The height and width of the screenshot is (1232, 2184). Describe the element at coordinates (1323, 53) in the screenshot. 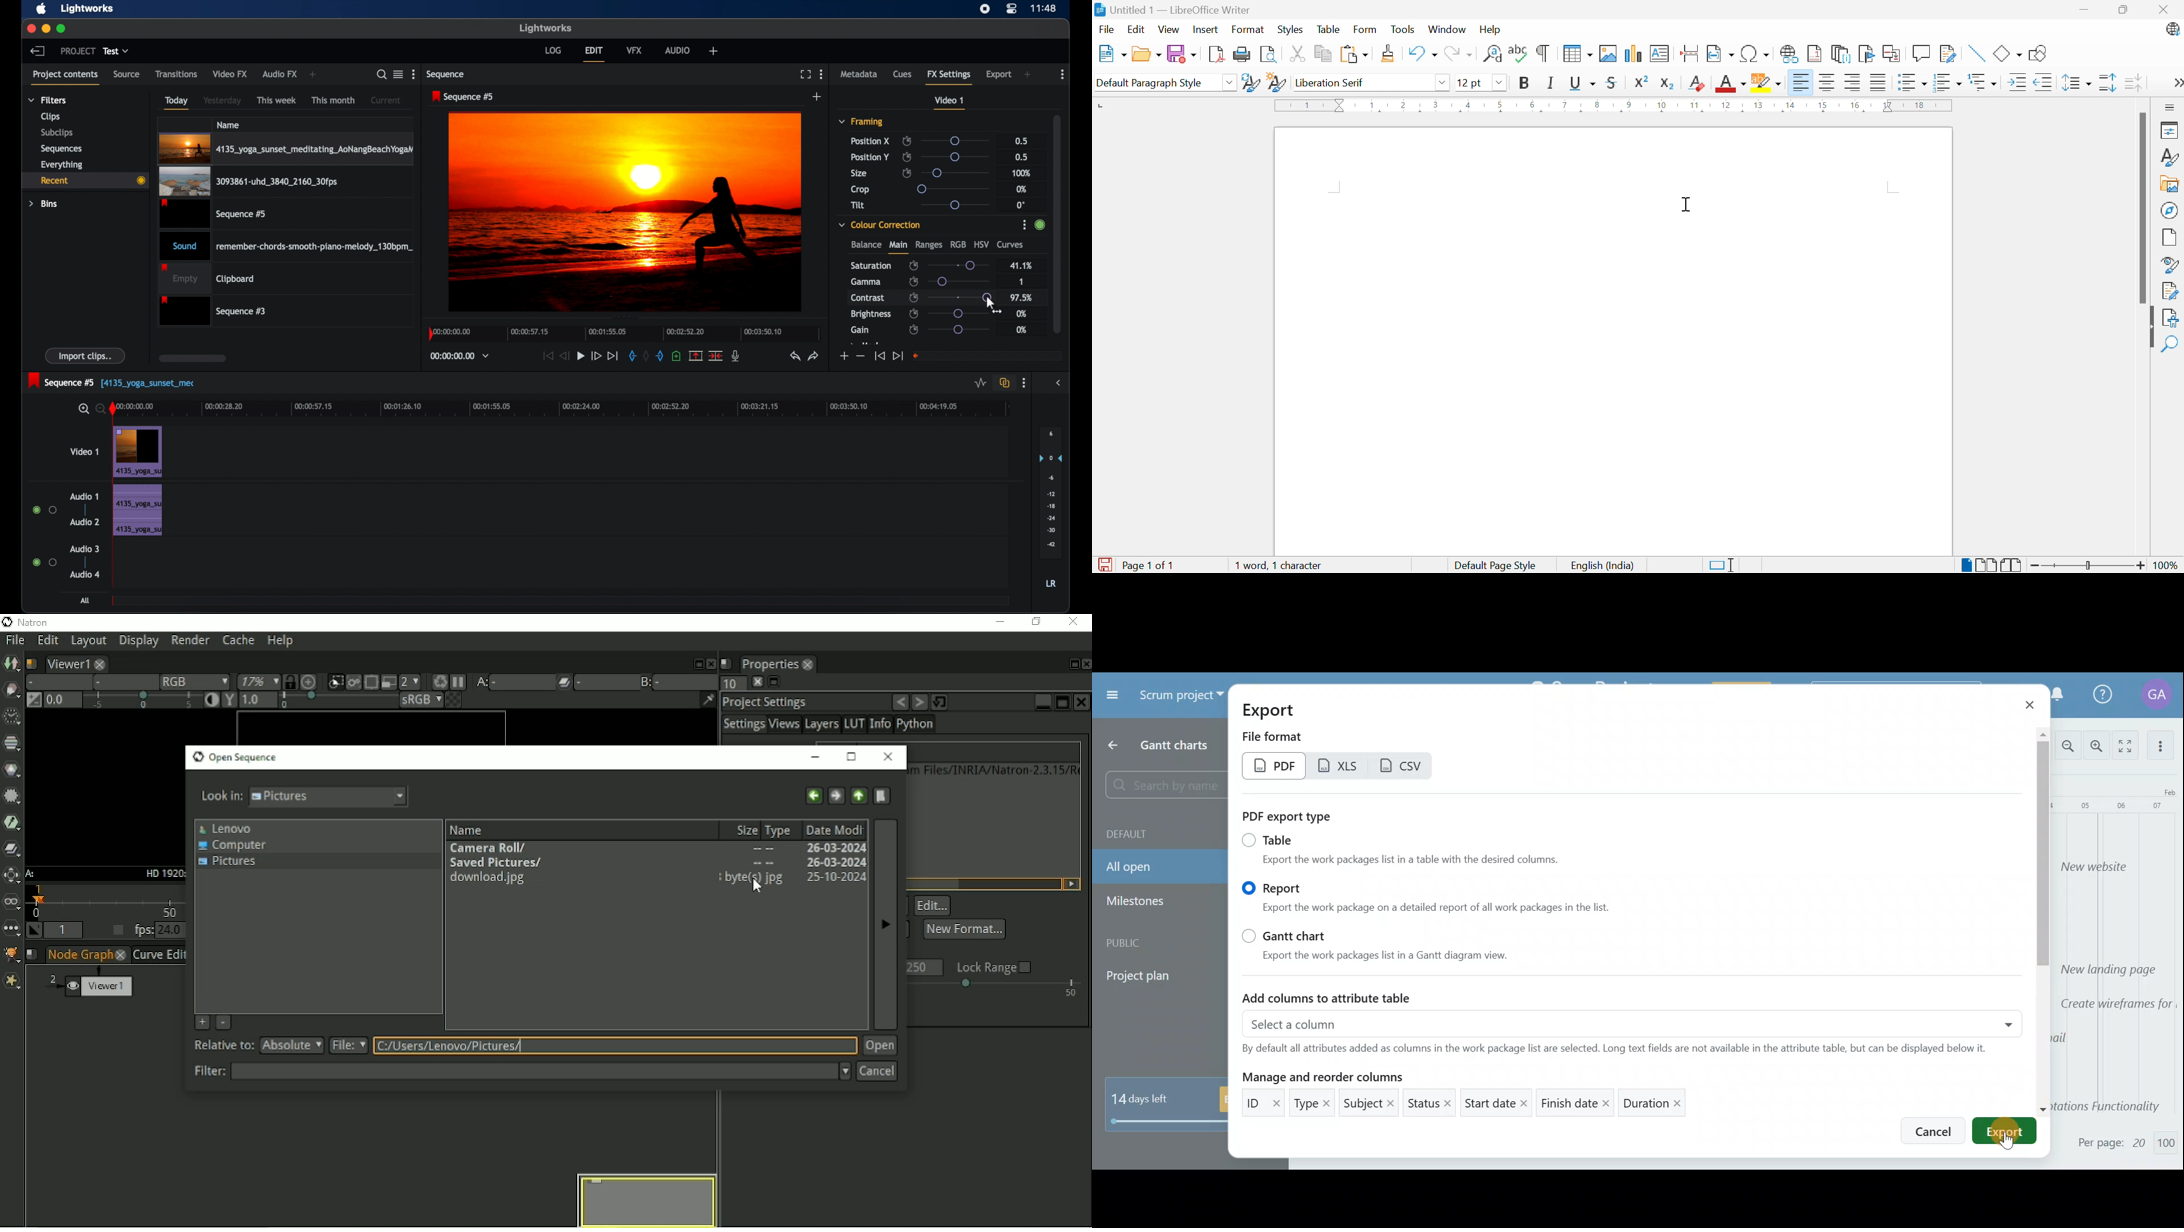

I see `Copy` at that location.